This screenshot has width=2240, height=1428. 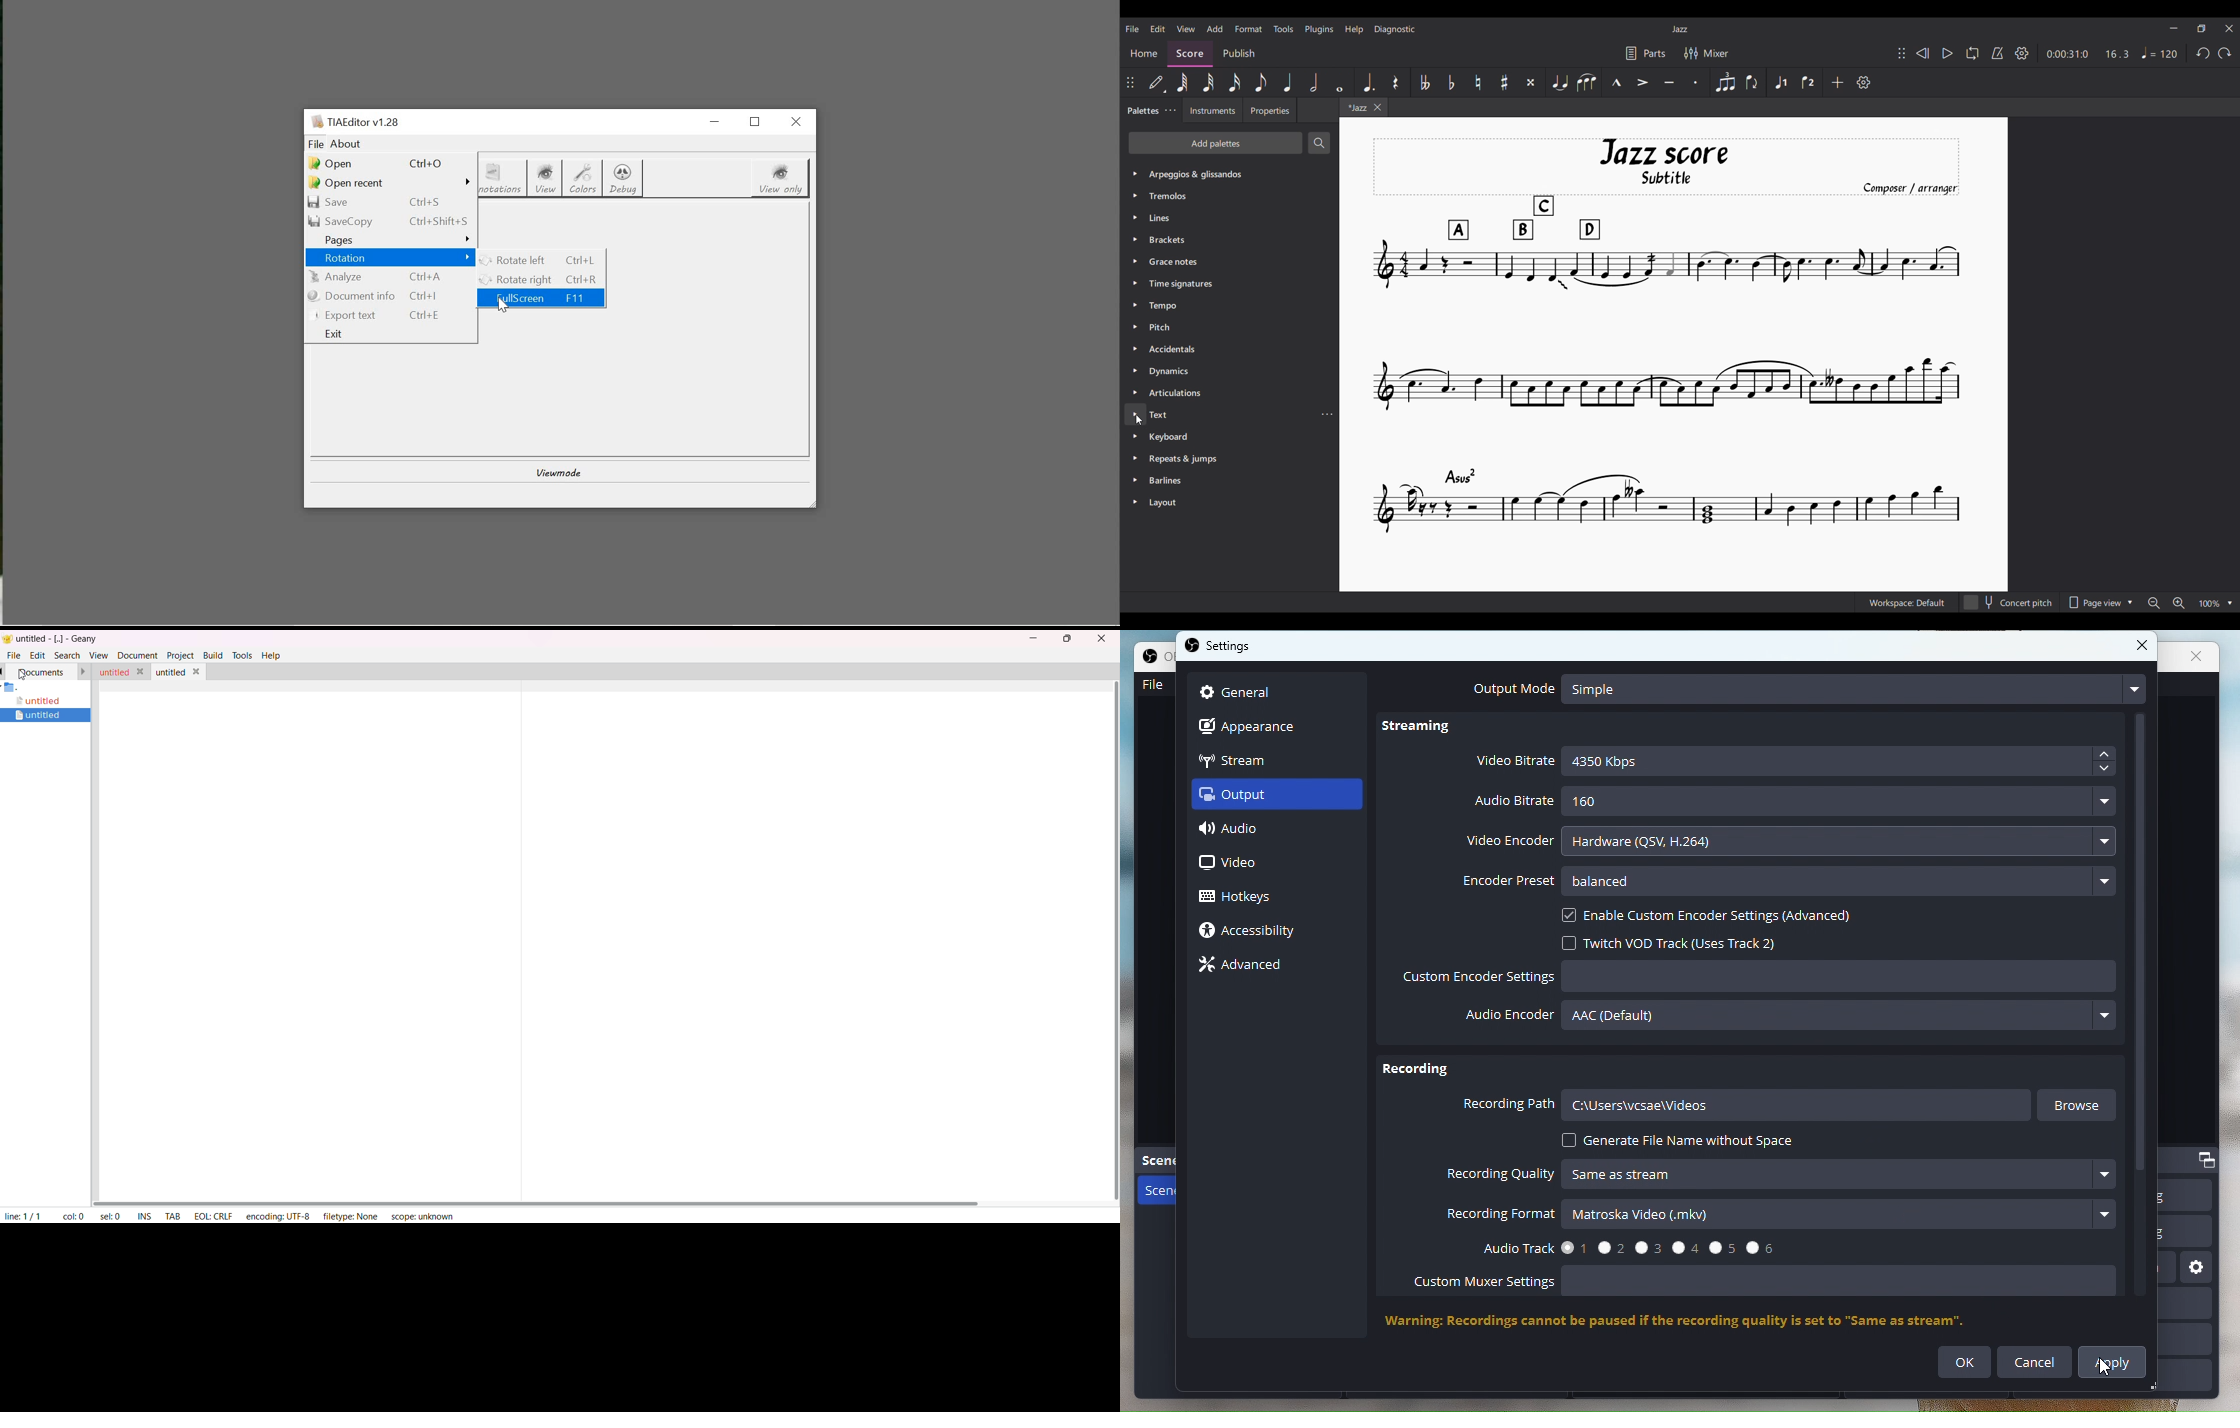 I want to click on Change position, so click(x=1902, y=53).